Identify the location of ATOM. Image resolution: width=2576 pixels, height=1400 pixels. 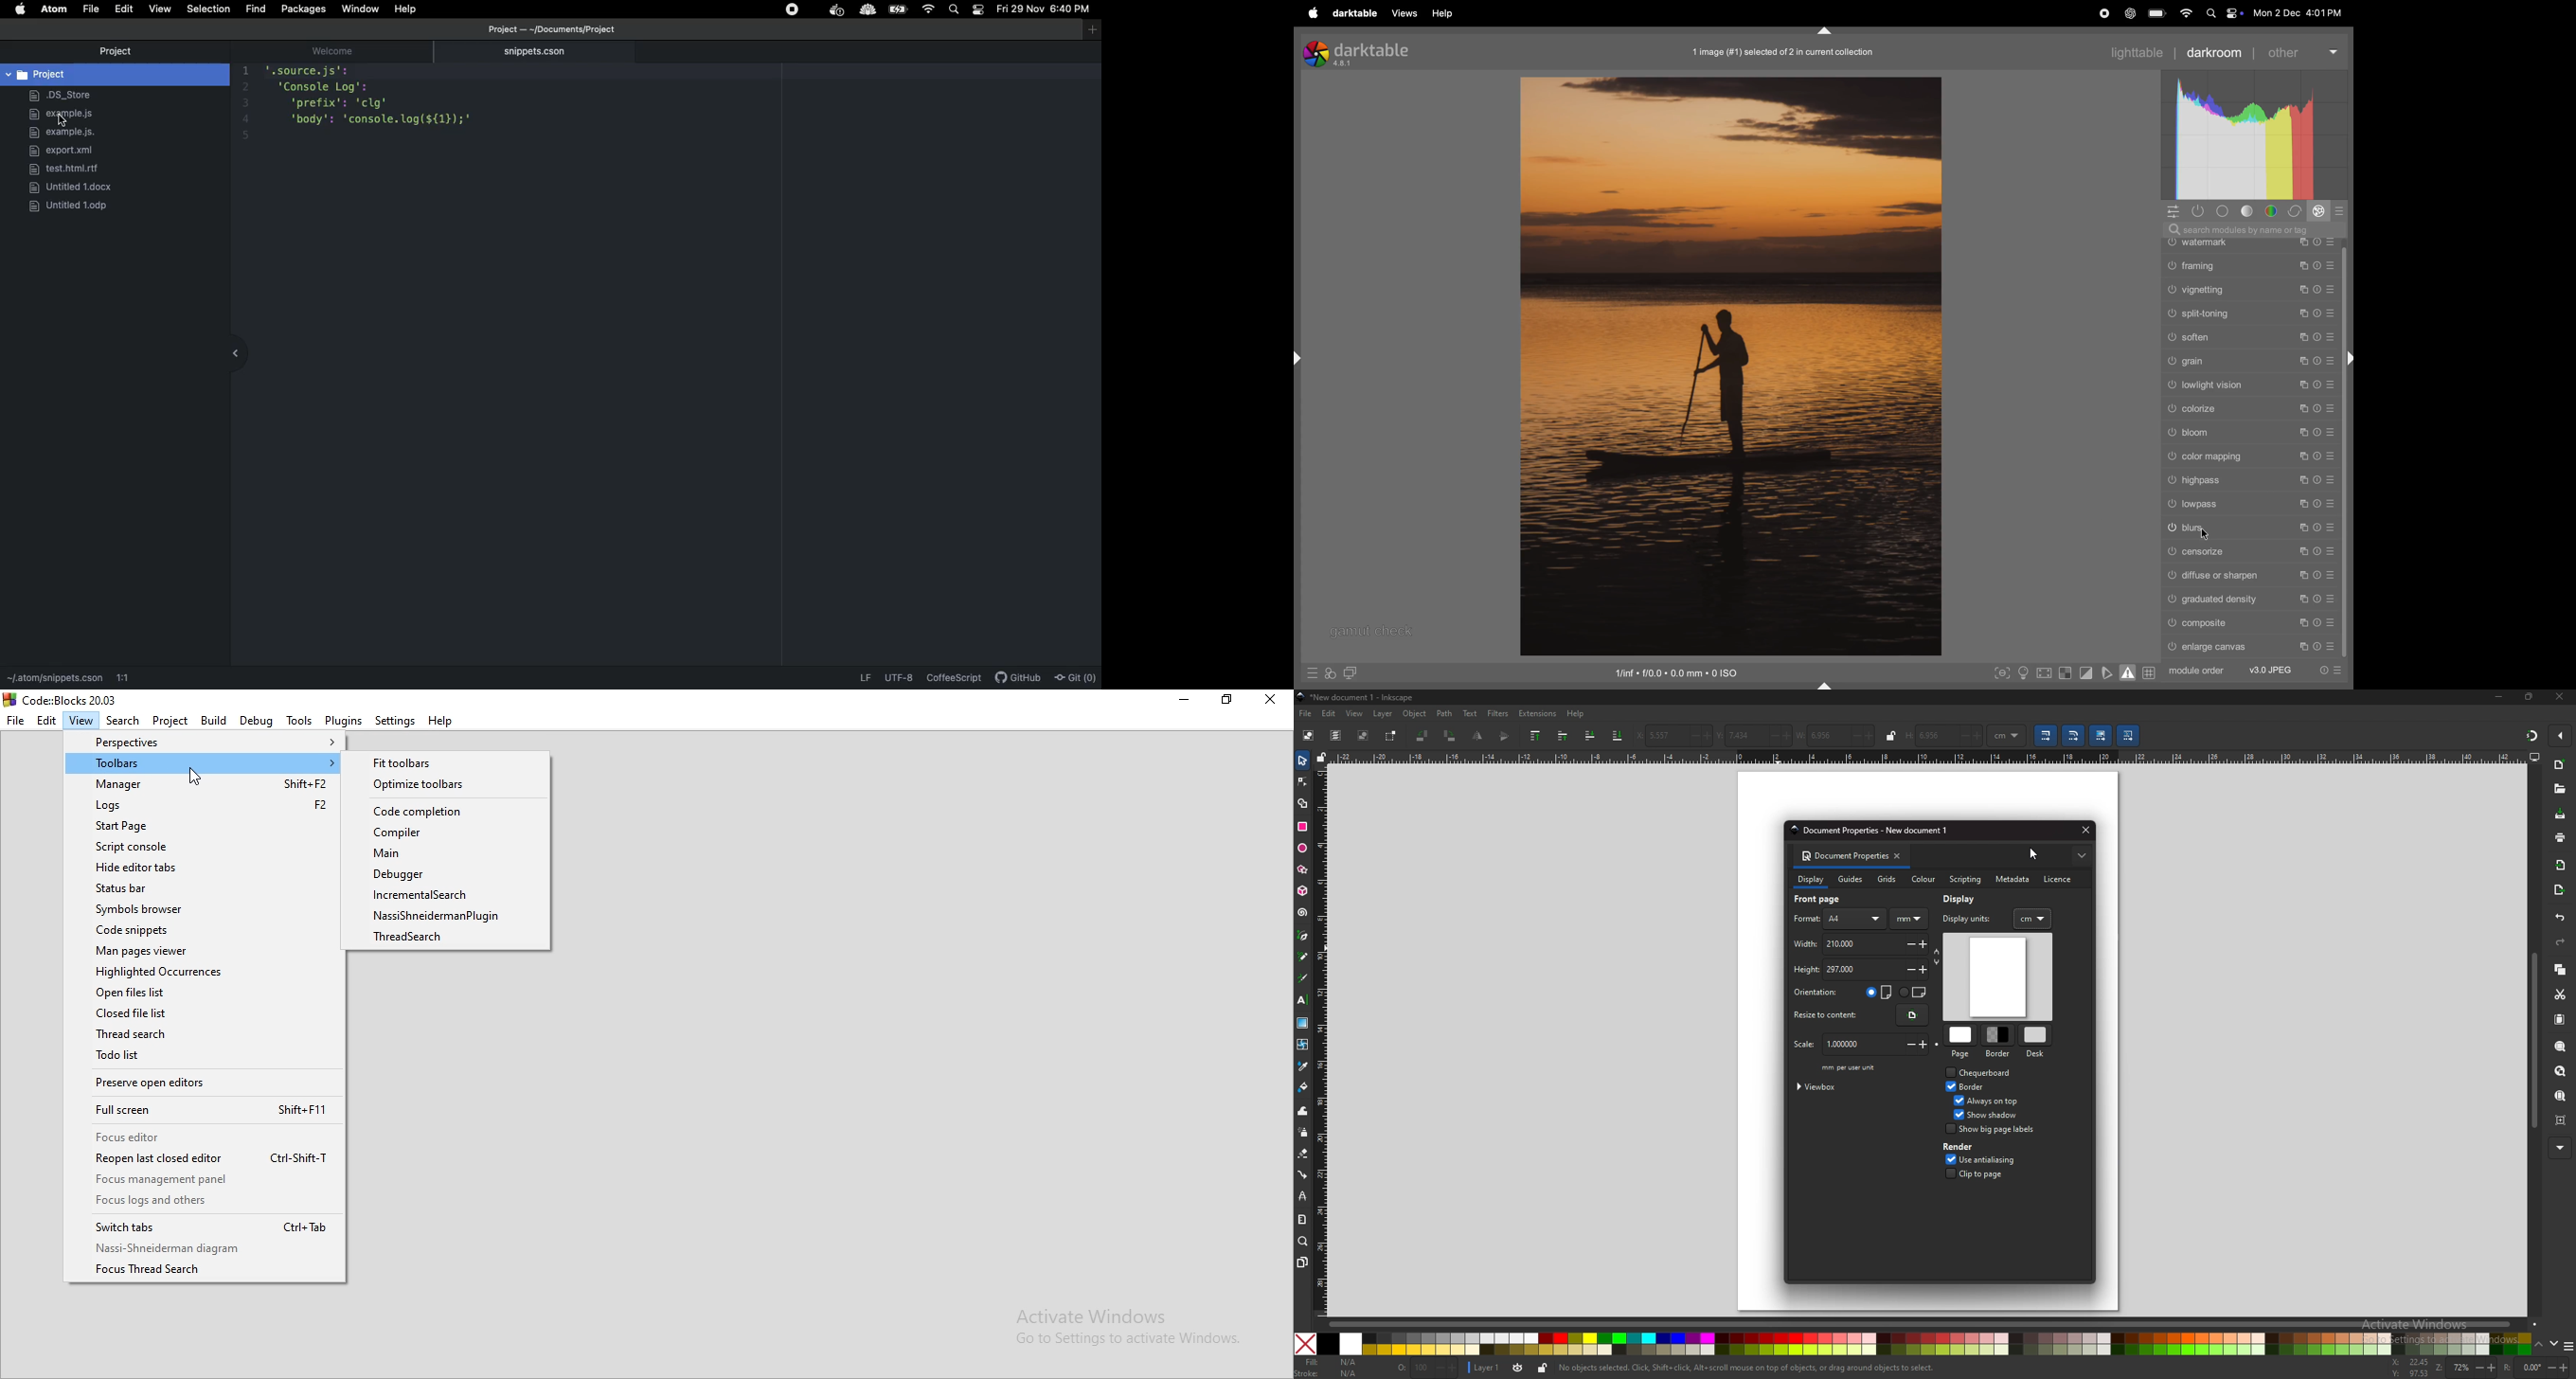
(54, 9).